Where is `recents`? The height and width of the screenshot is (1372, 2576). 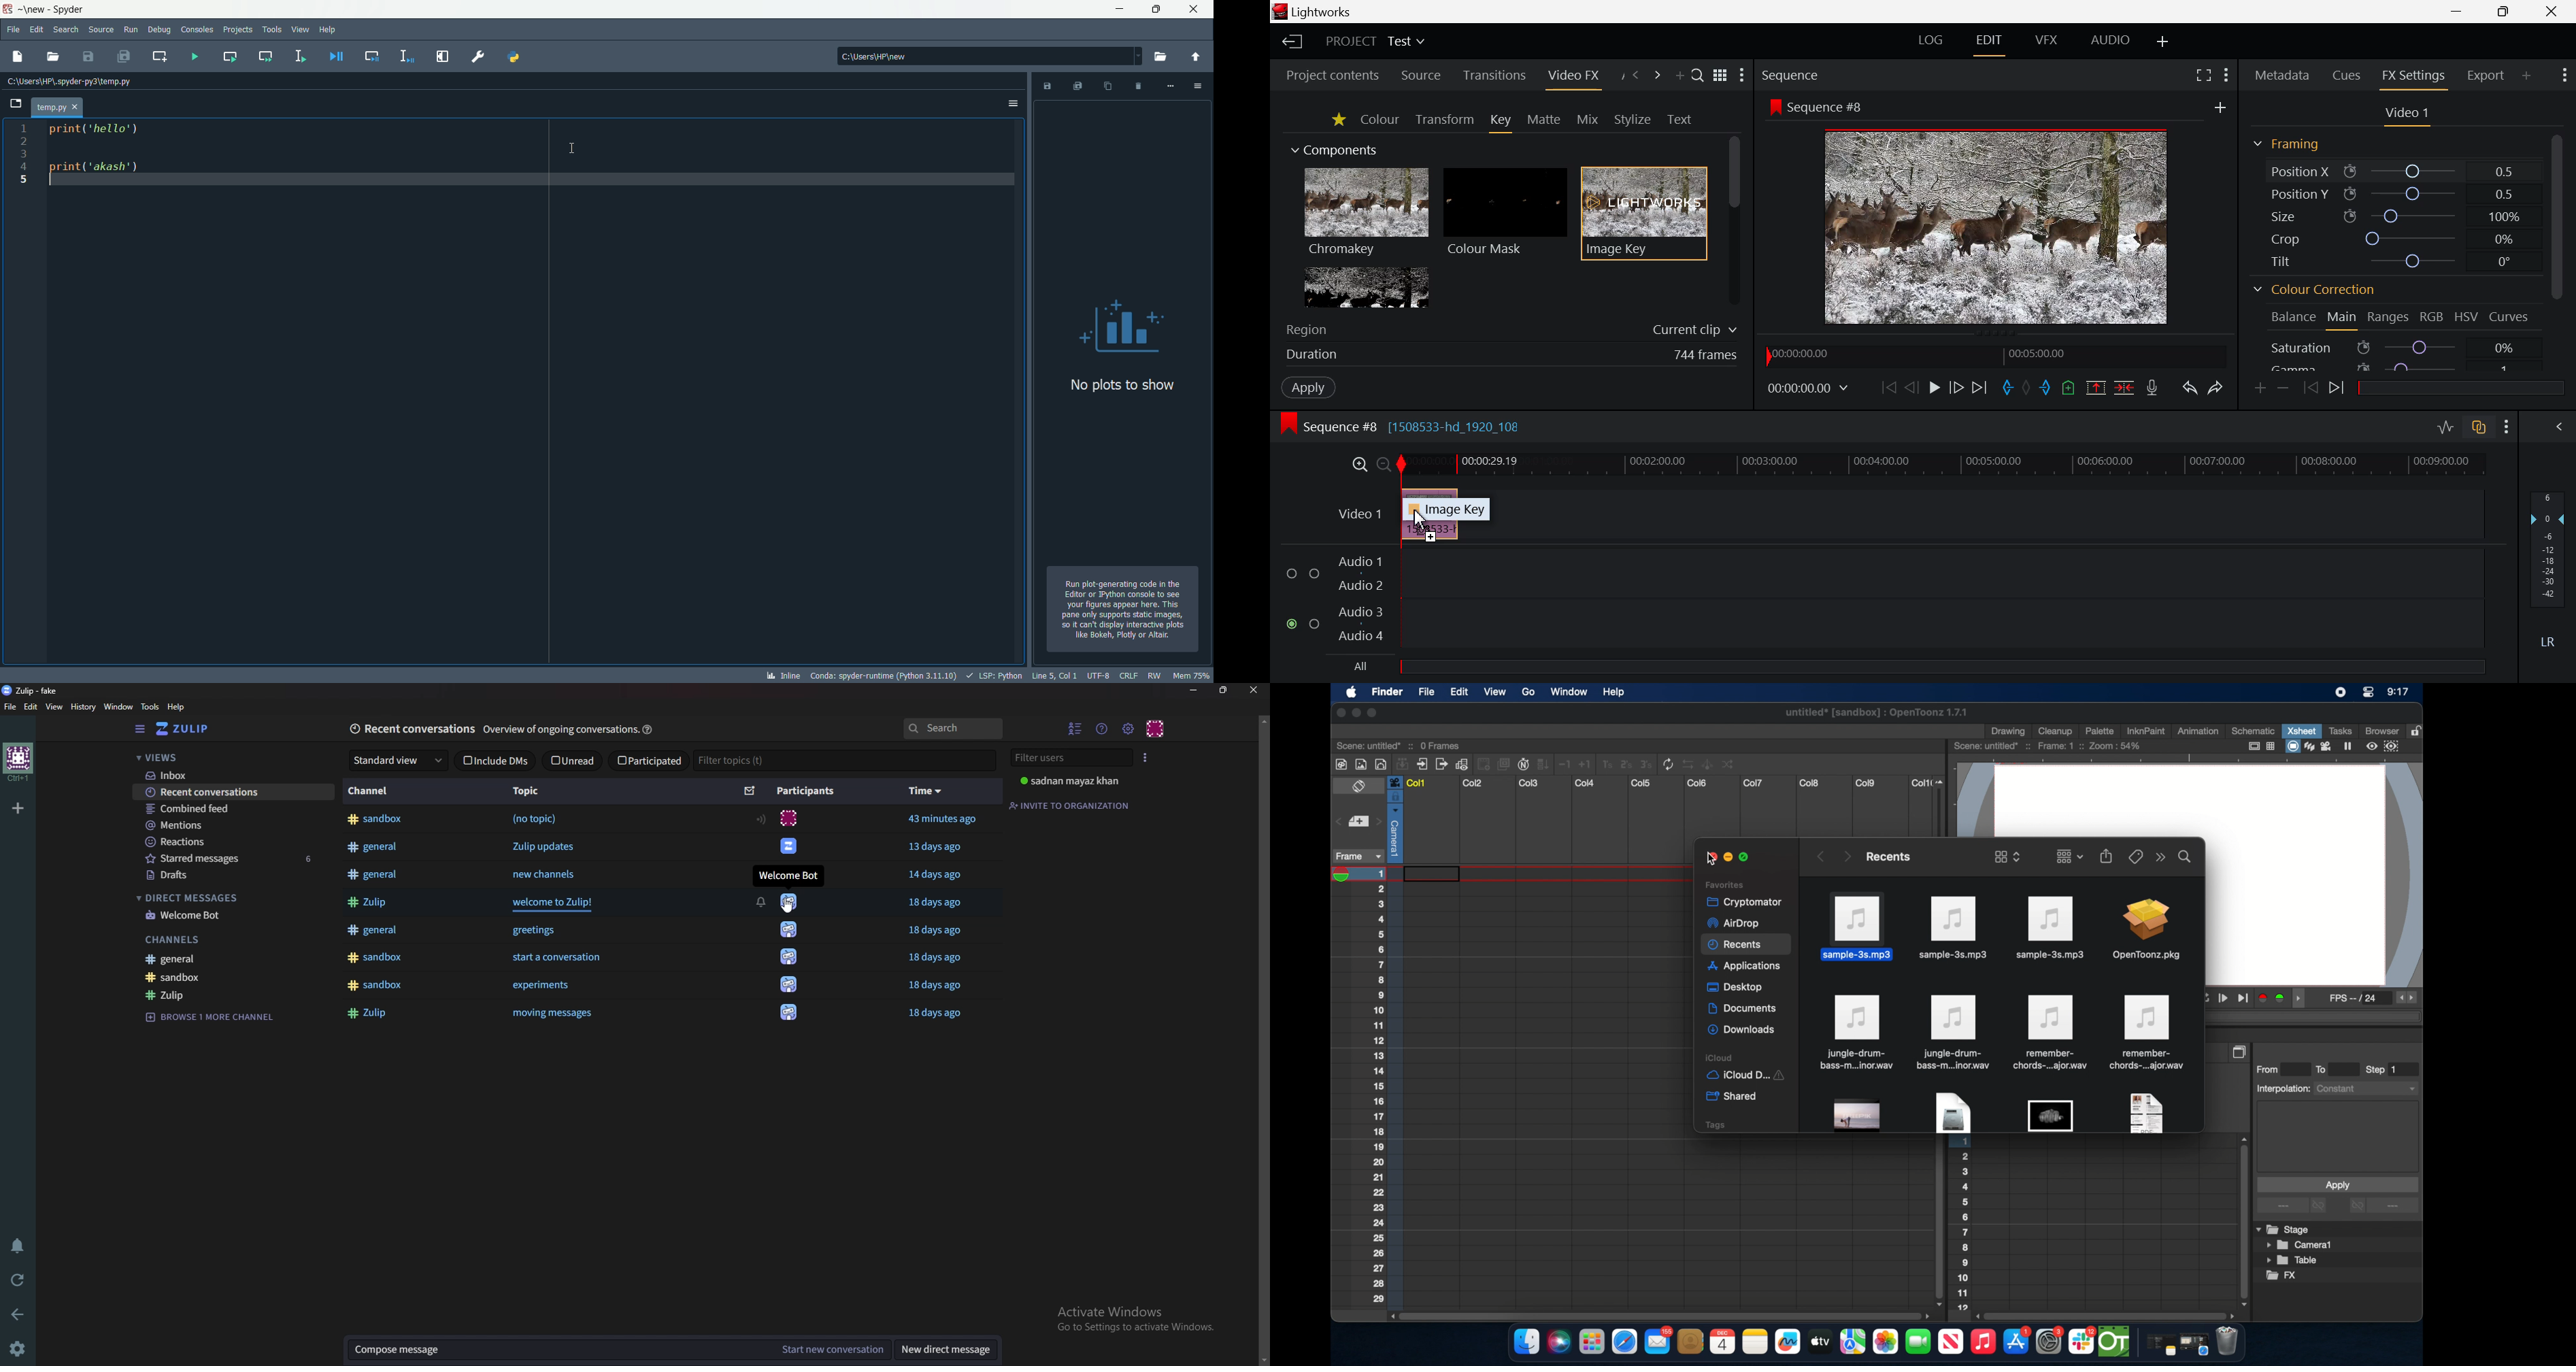 recents is located at coordinates (1887, 856).